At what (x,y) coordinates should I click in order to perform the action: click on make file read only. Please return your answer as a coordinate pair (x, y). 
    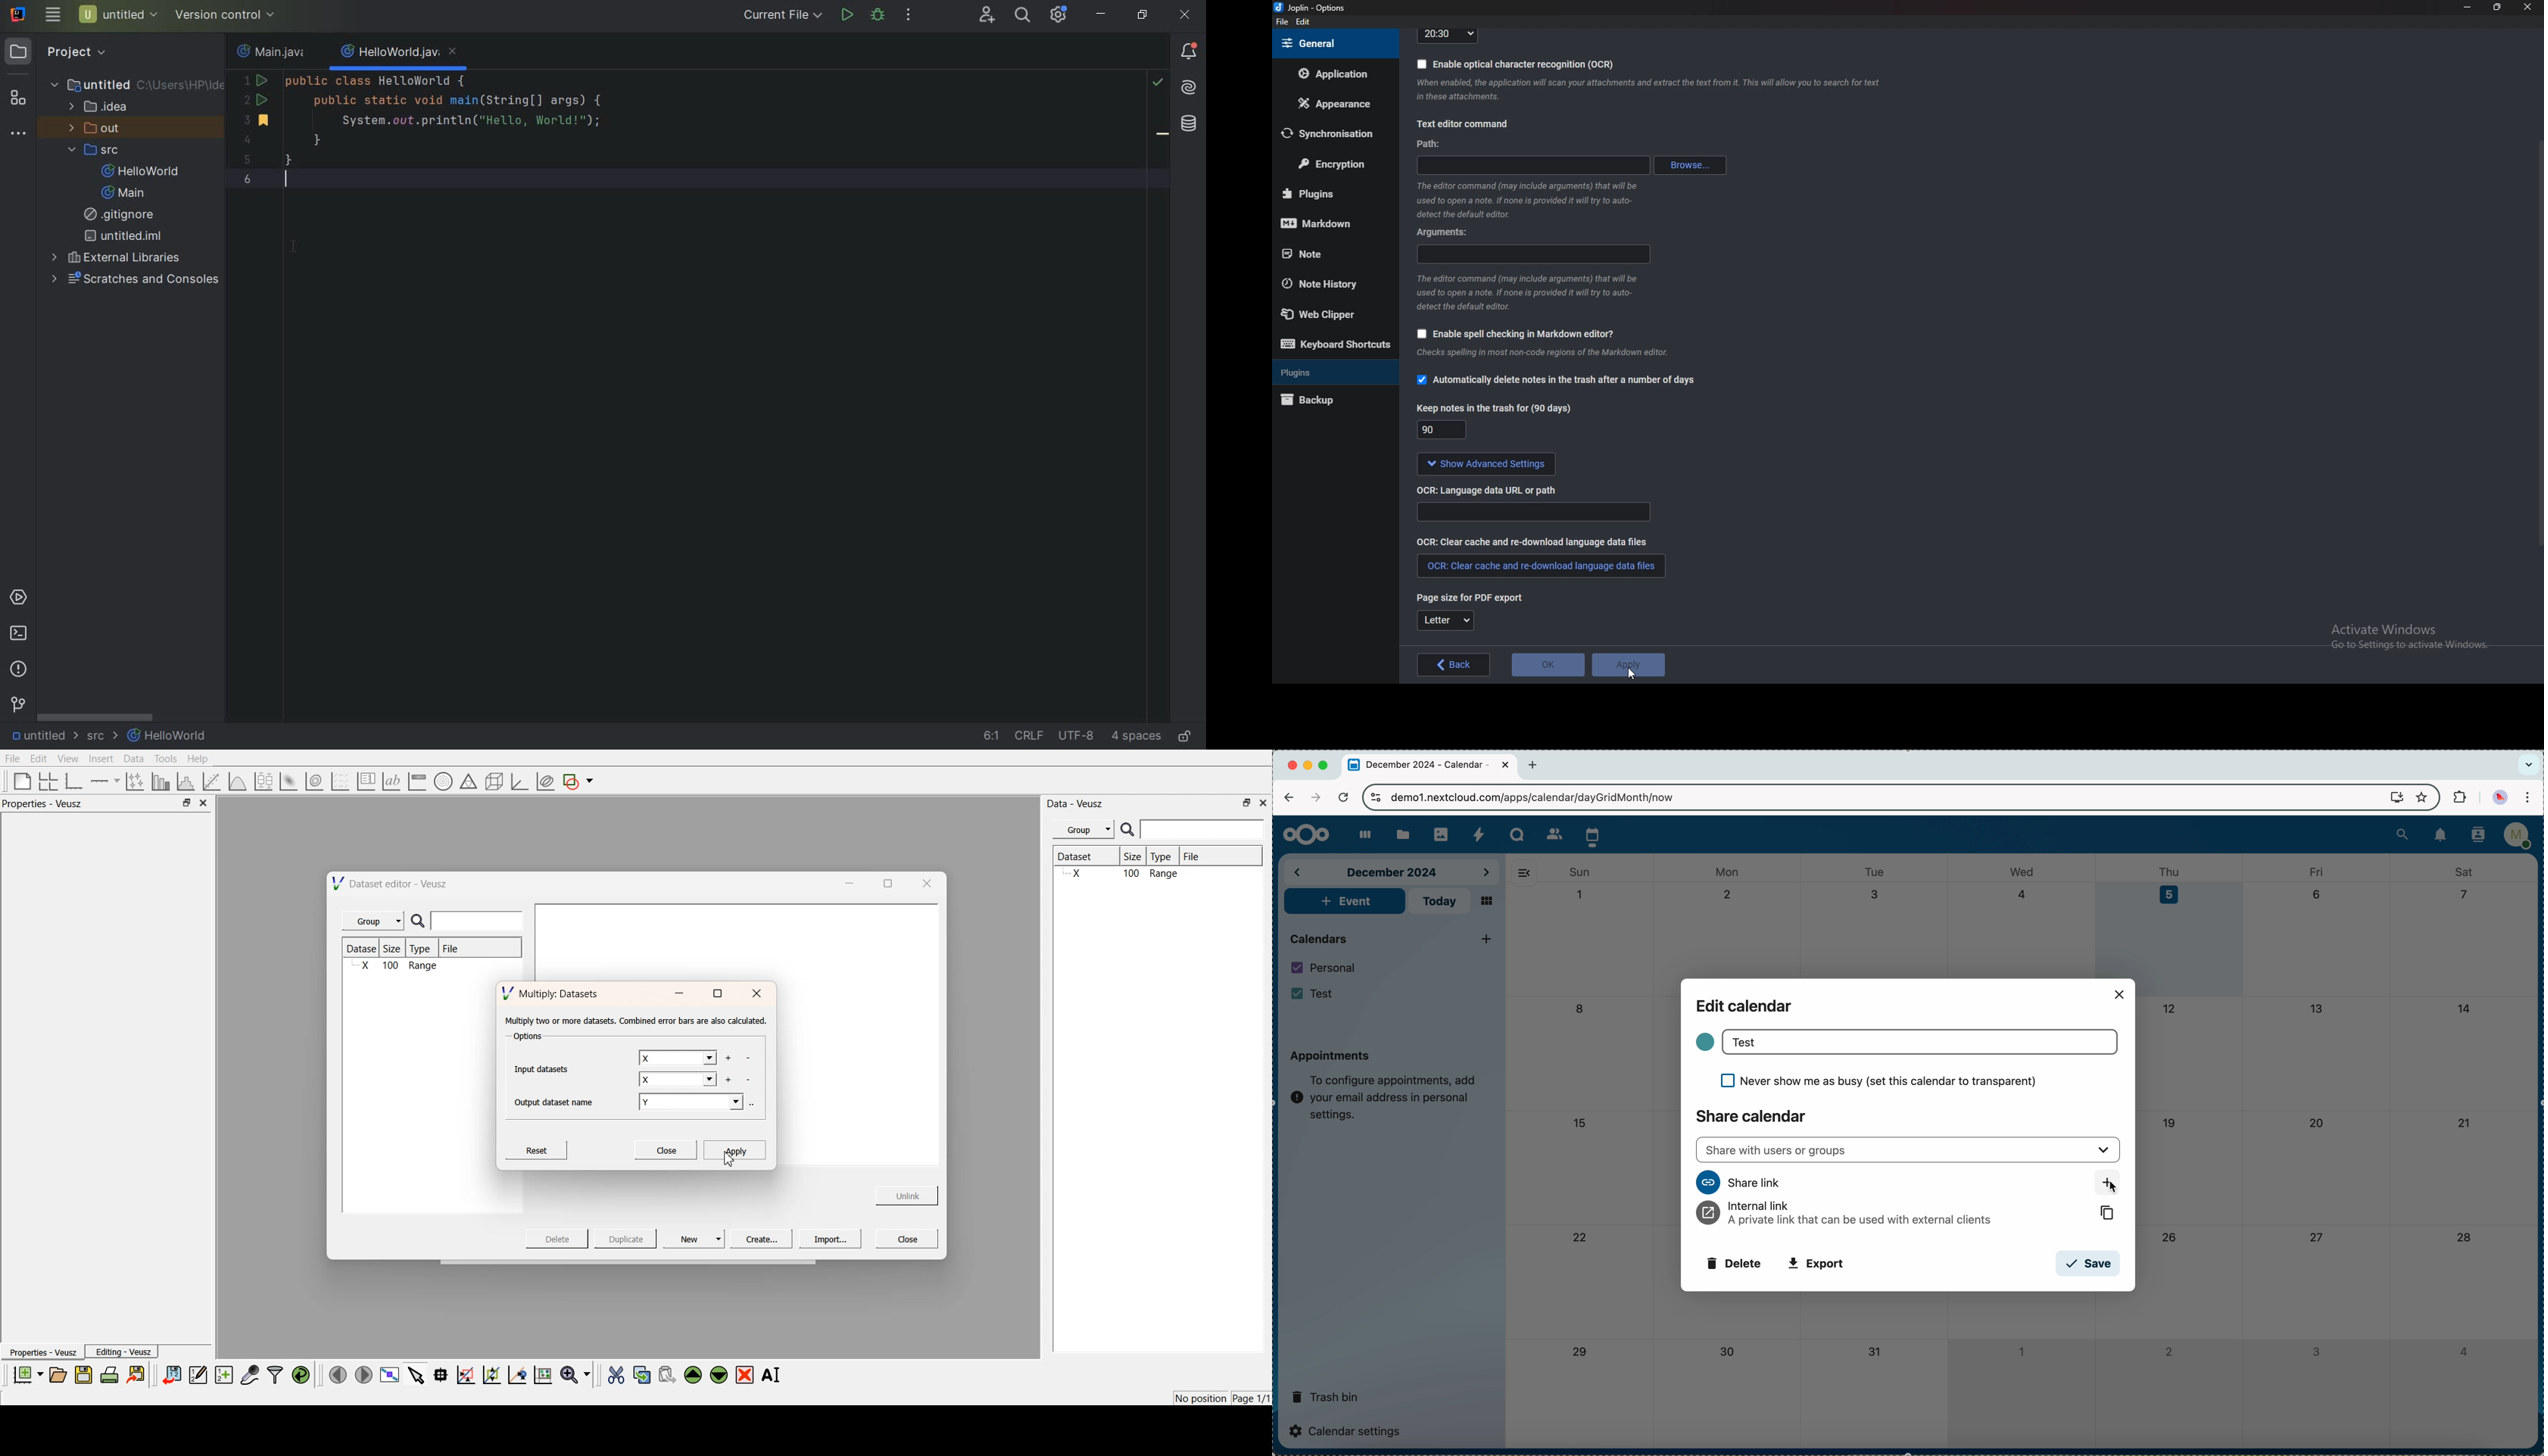
    Looking at the image, I should click on (1187, 736).